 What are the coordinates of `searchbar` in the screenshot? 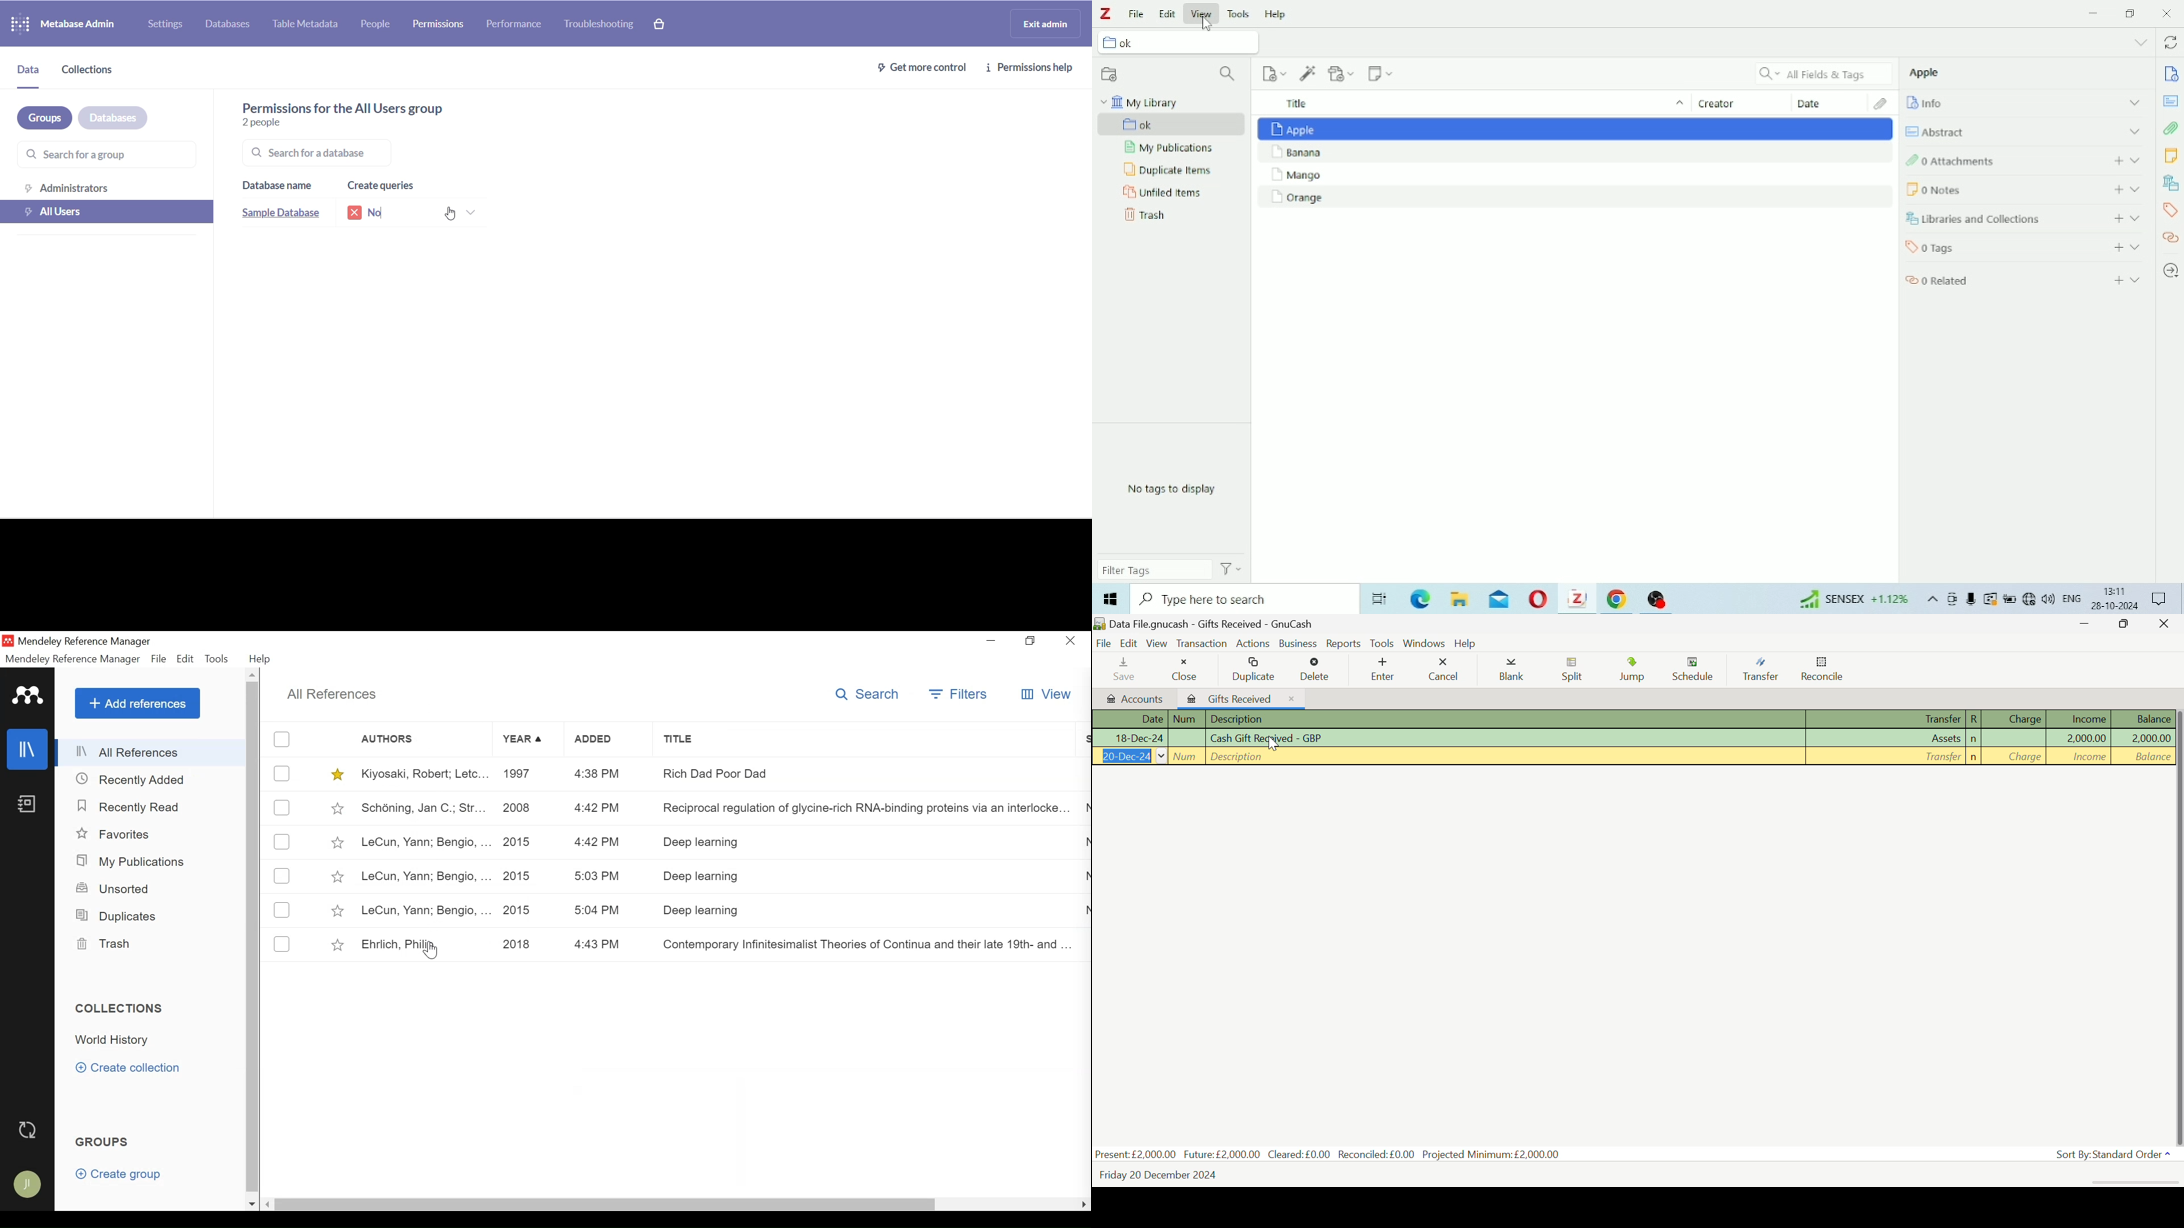 It's located at (340, 152).